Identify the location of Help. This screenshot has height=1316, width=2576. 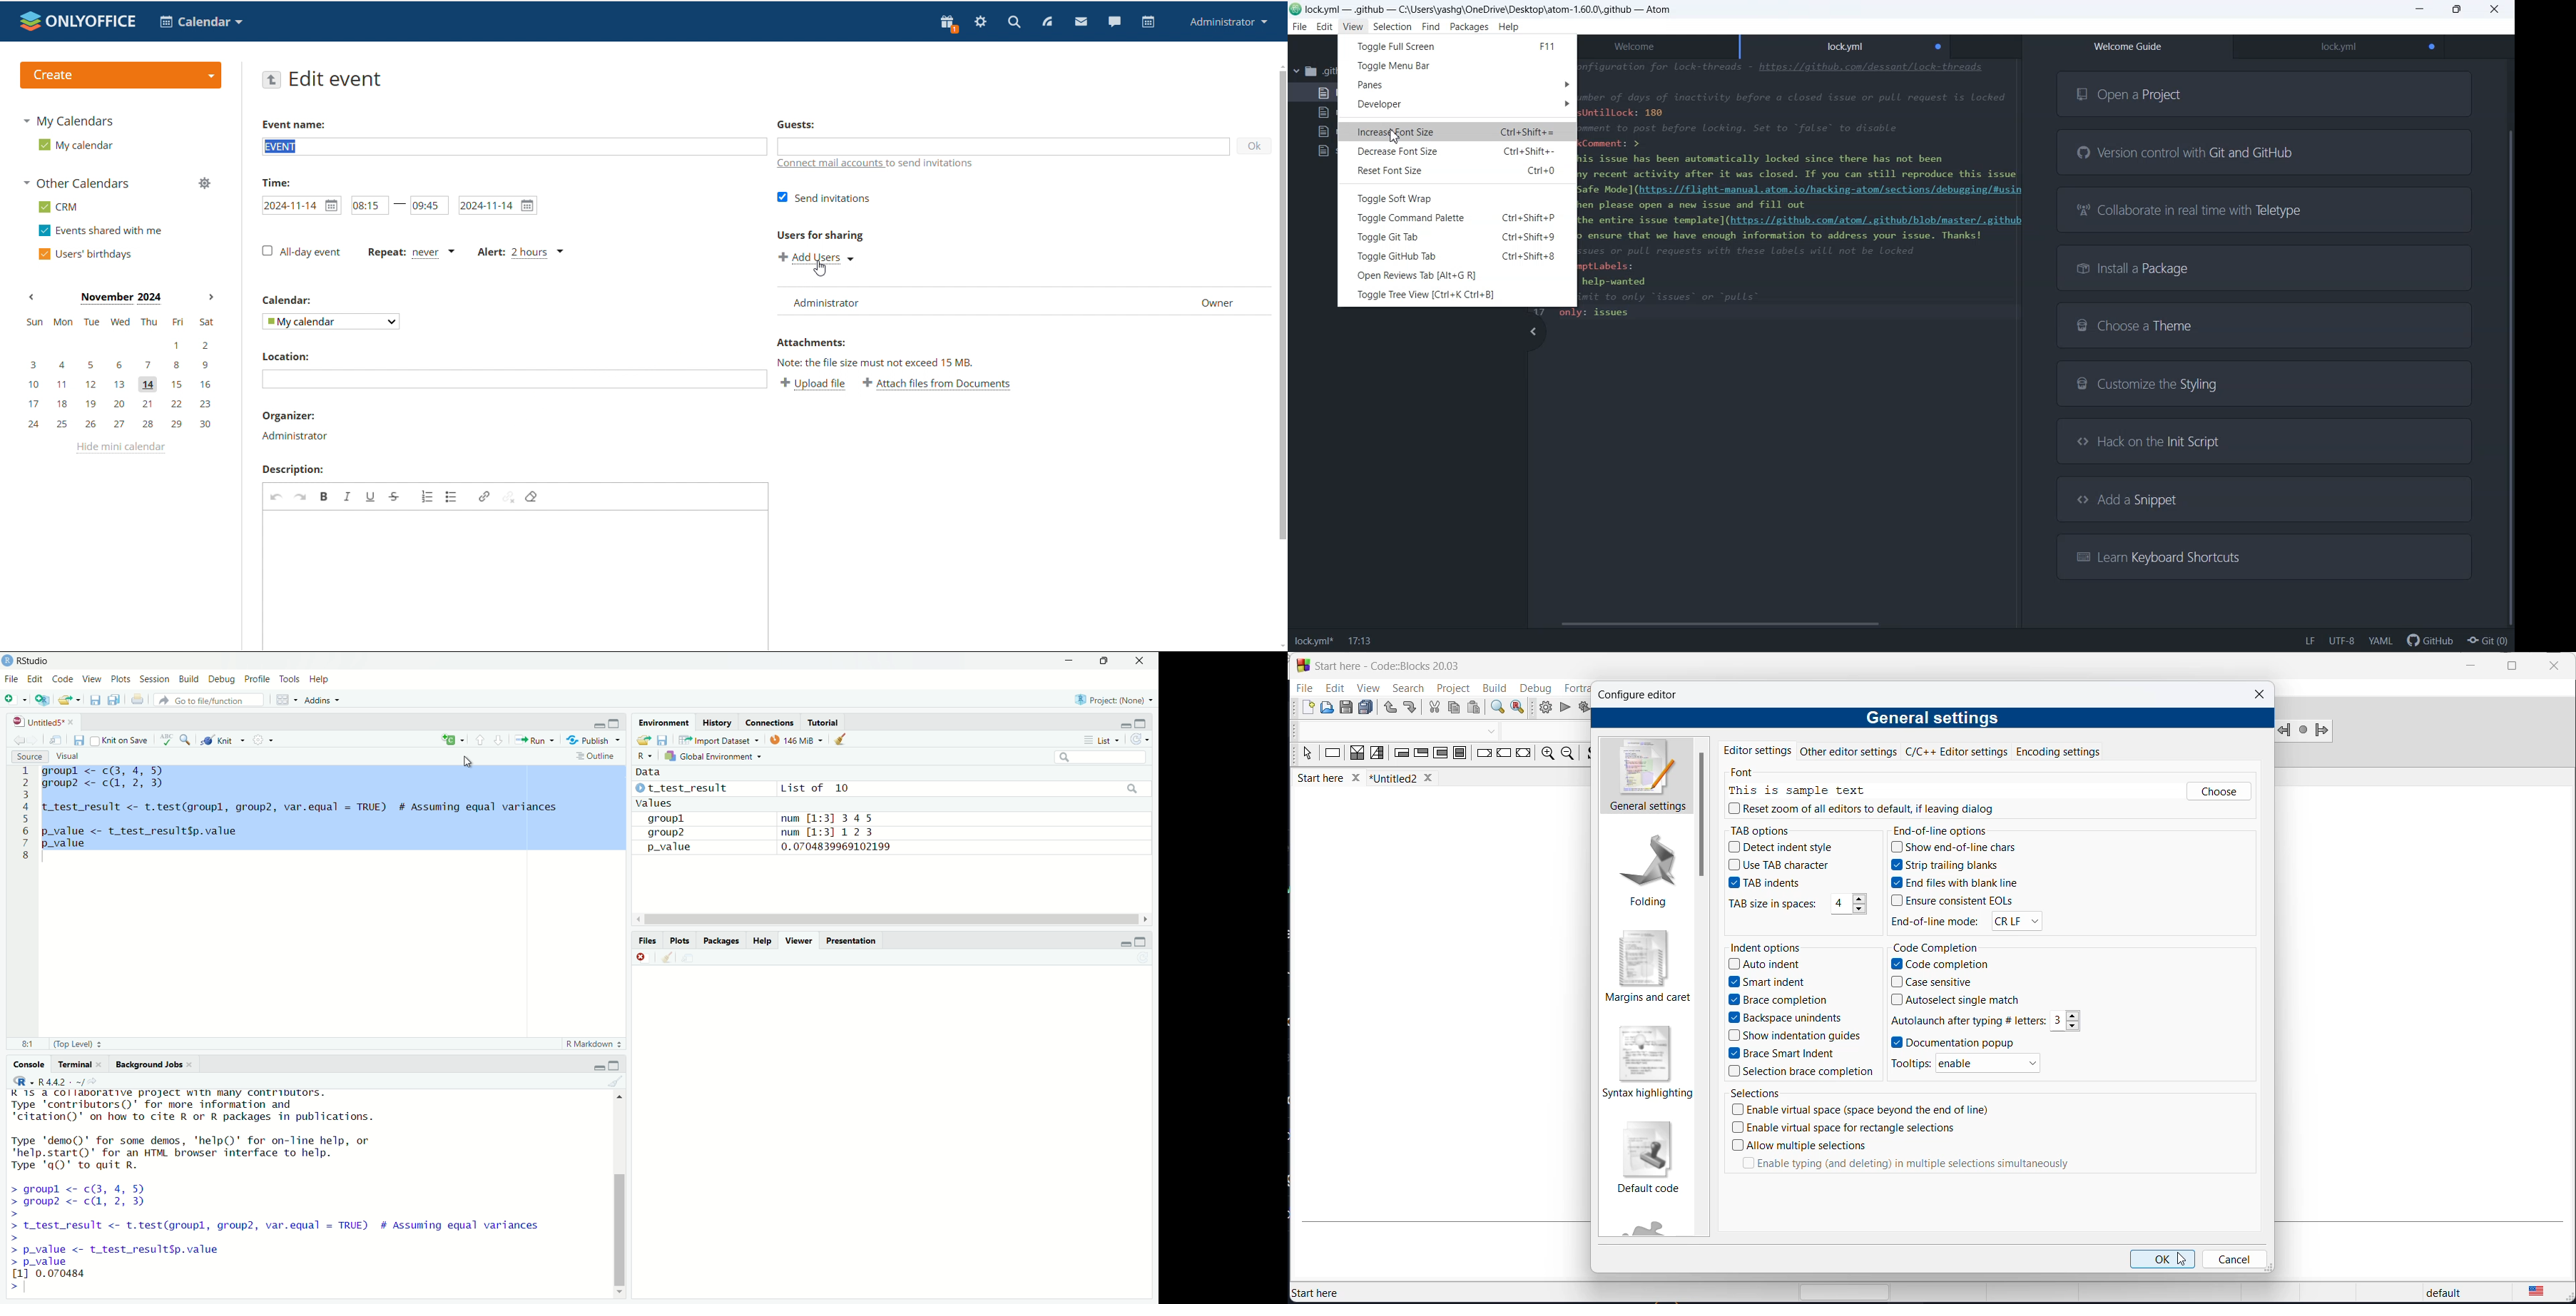
(321, 678).